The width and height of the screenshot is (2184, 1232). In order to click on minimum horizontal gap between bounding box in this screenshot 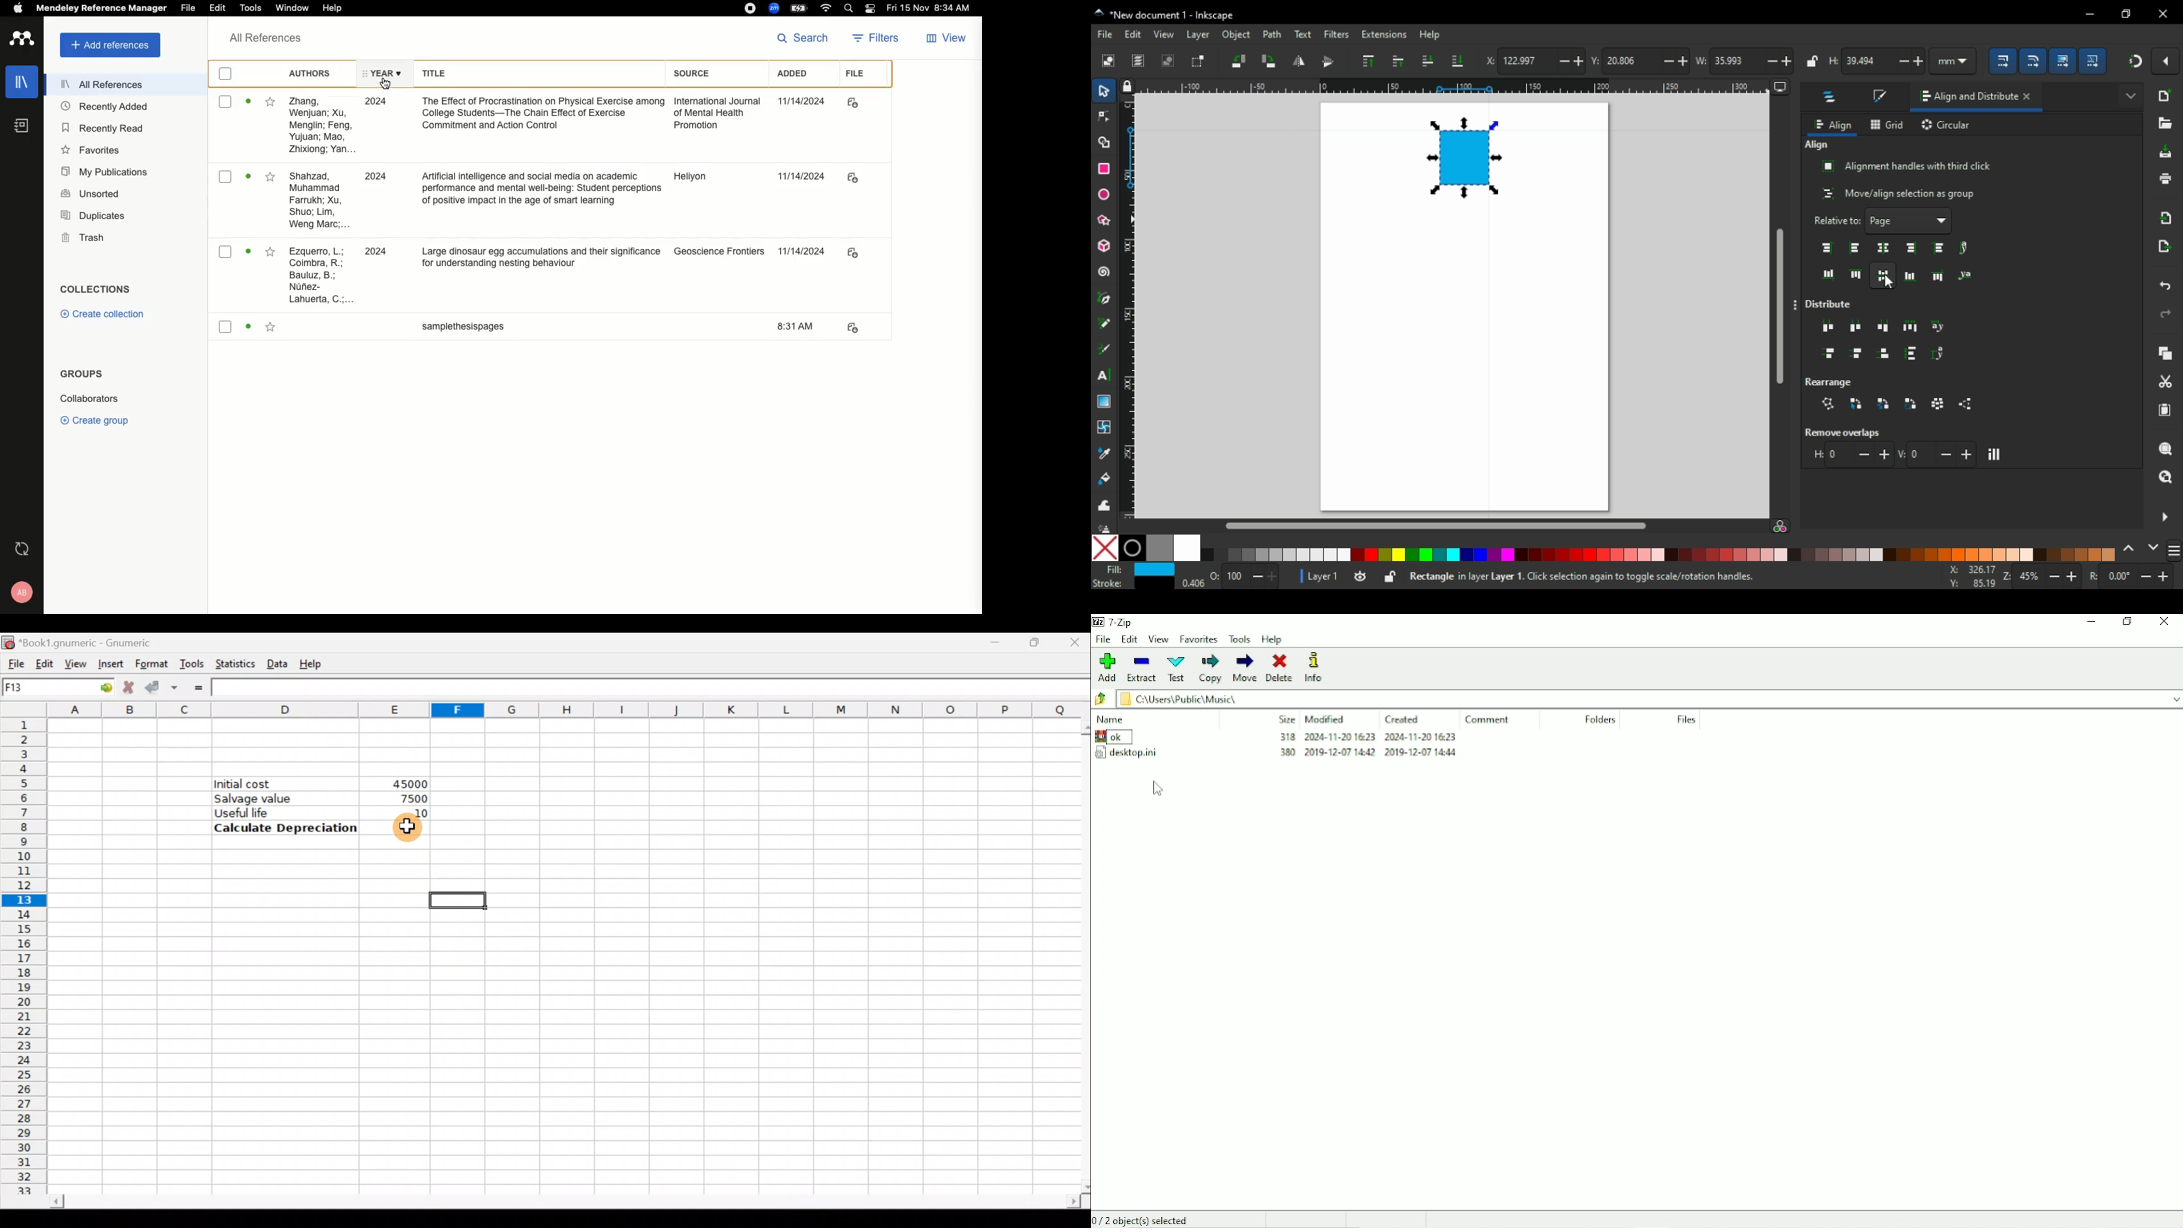, I will do `click(1851, 455)`.